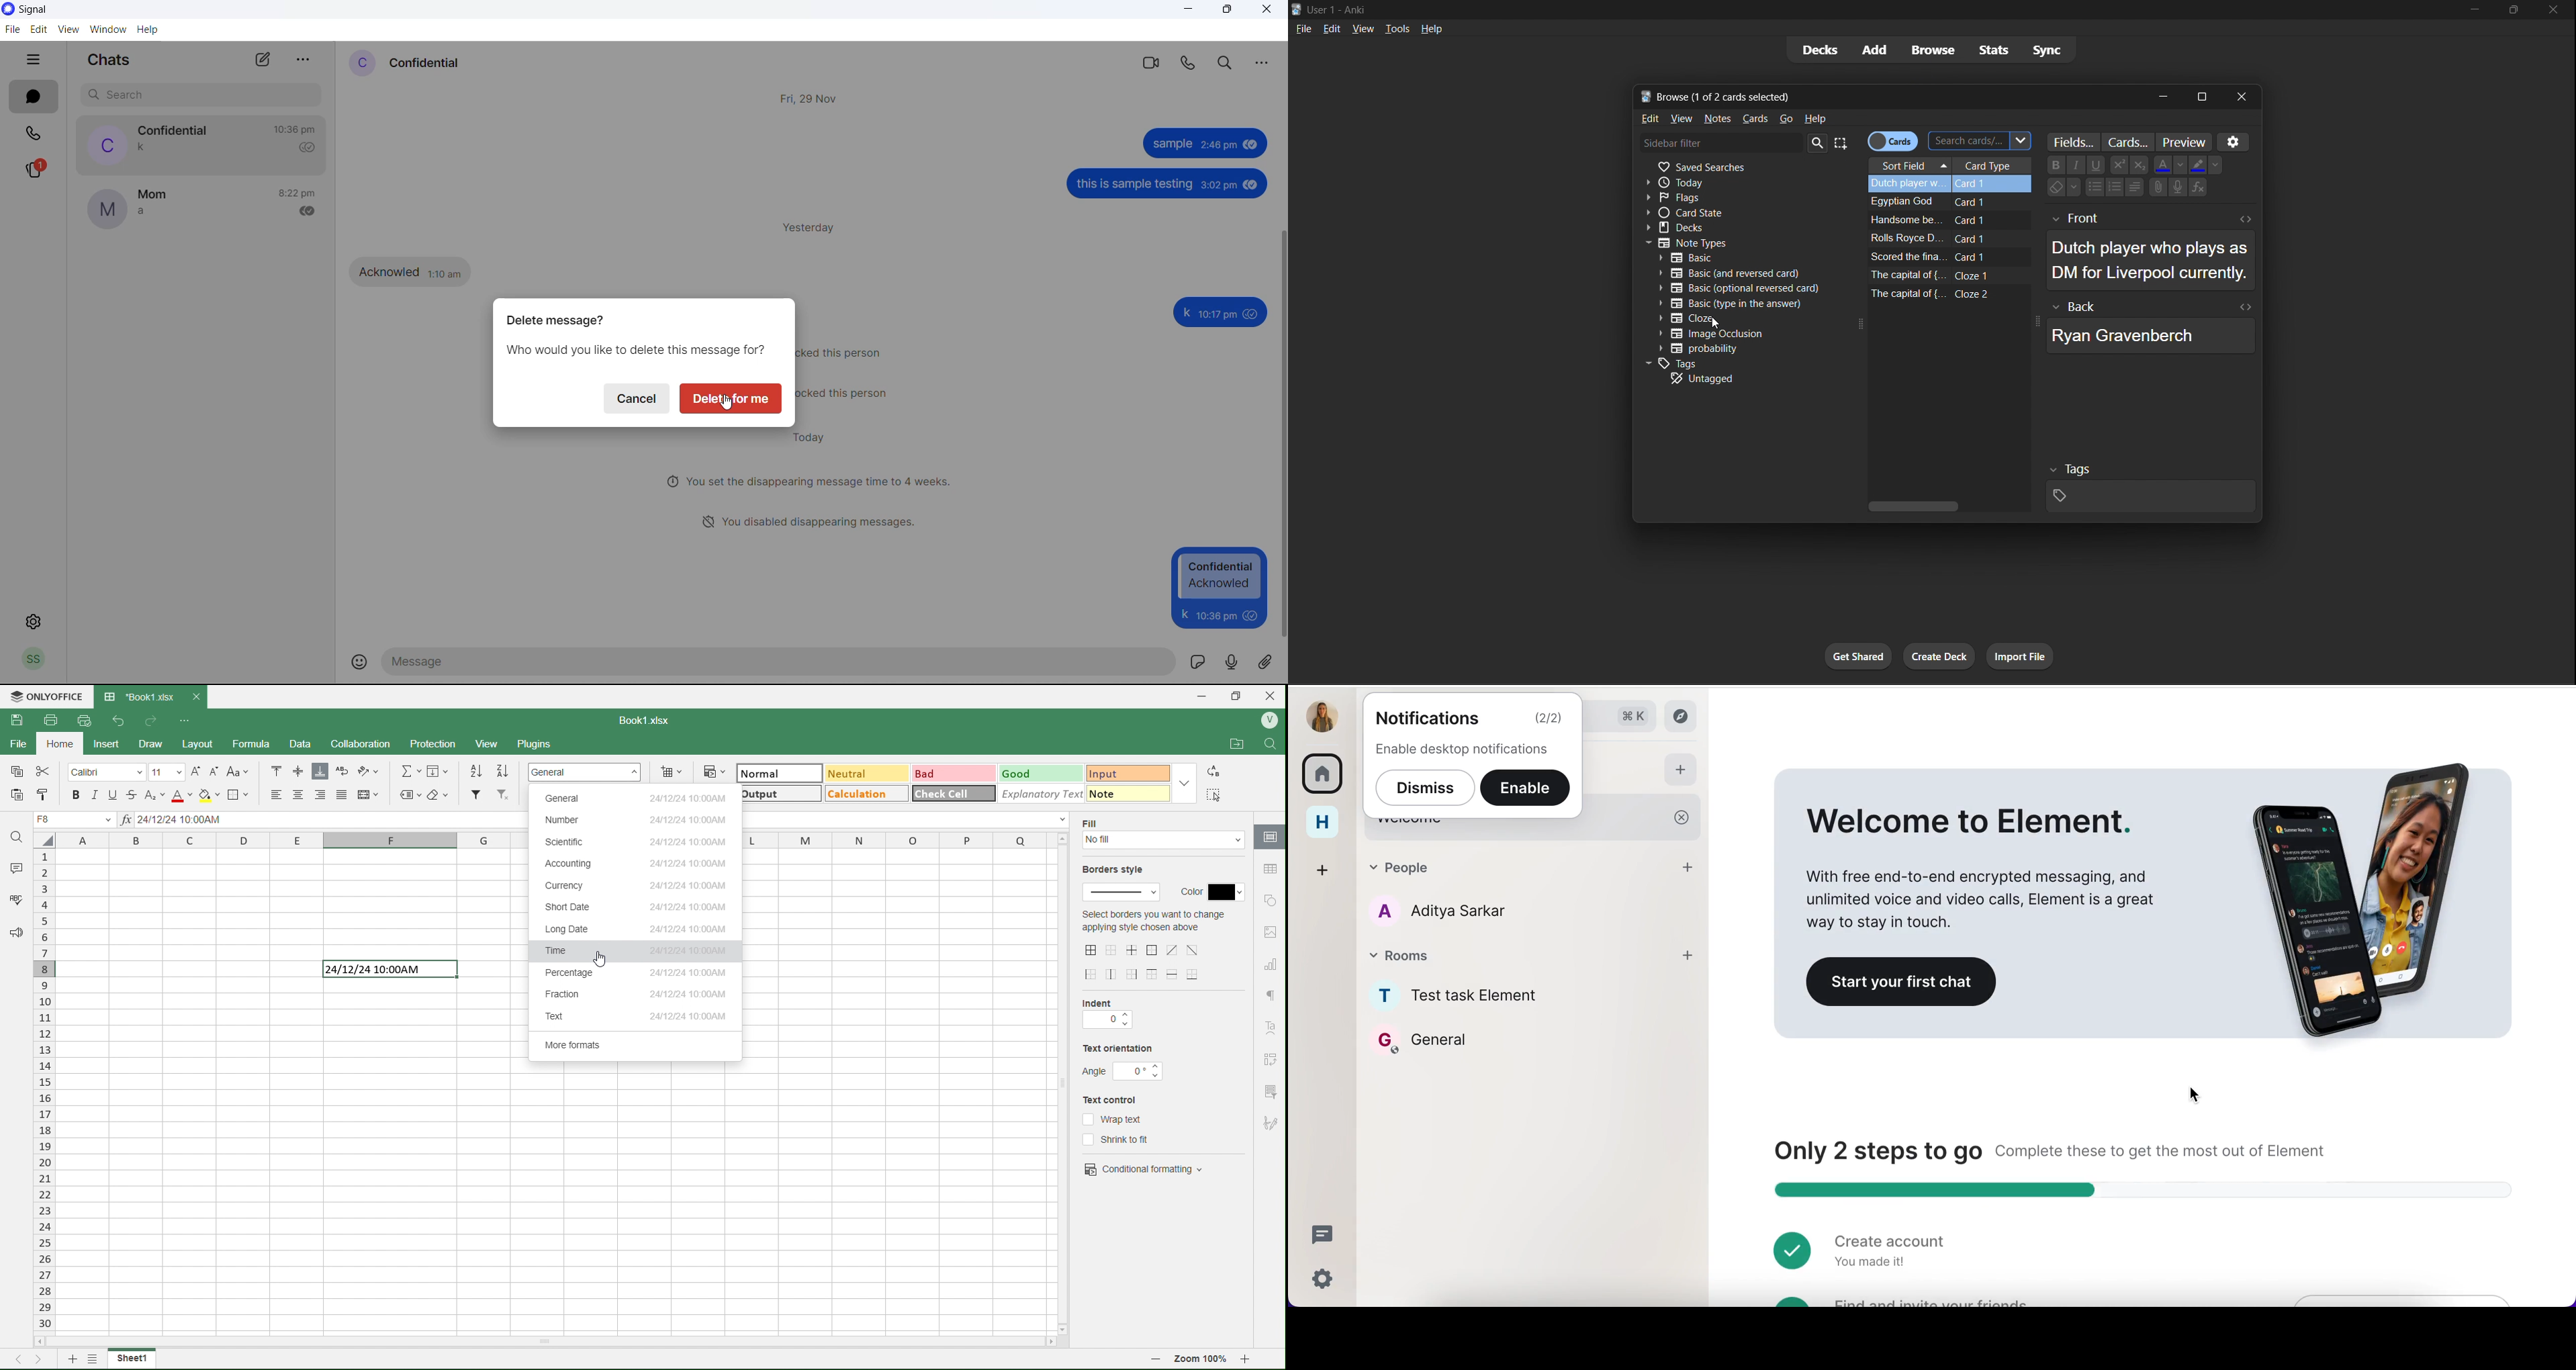  Describe the element at coordinates (1196, 661) in the screenshot. I see `sticker` at that location.